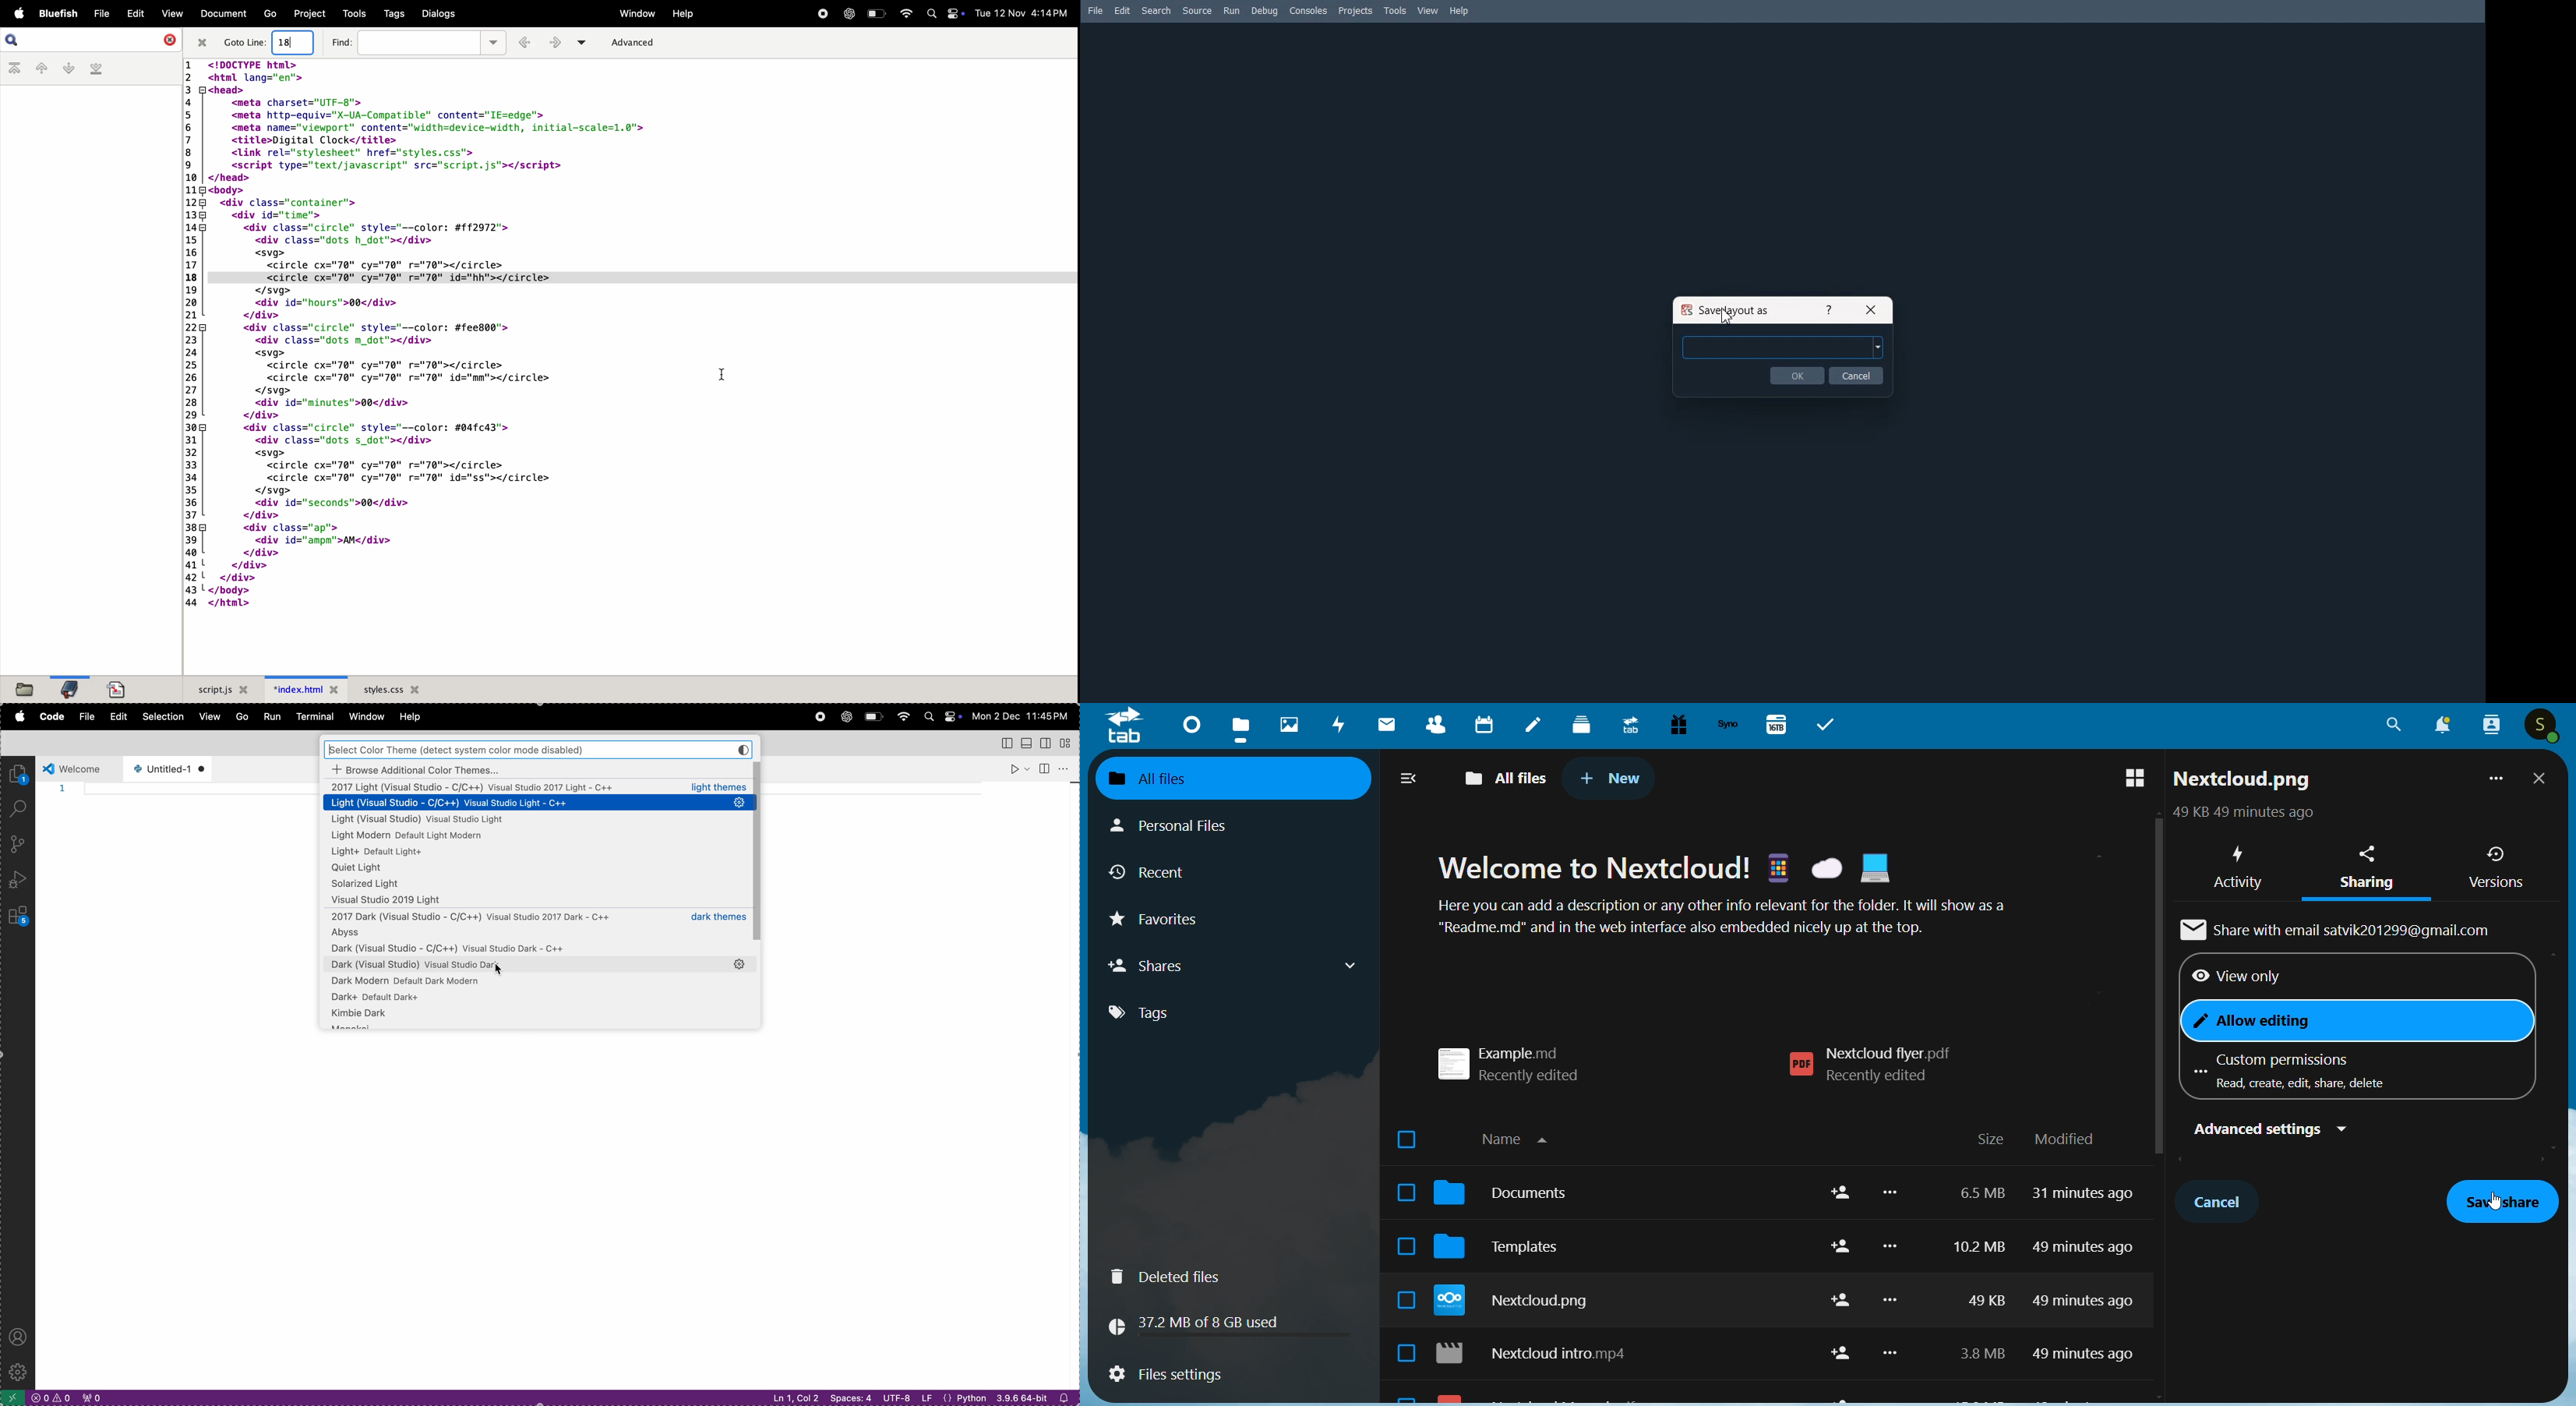 The image size is (2576, 1428). I want to click on close, so click(166, 39).